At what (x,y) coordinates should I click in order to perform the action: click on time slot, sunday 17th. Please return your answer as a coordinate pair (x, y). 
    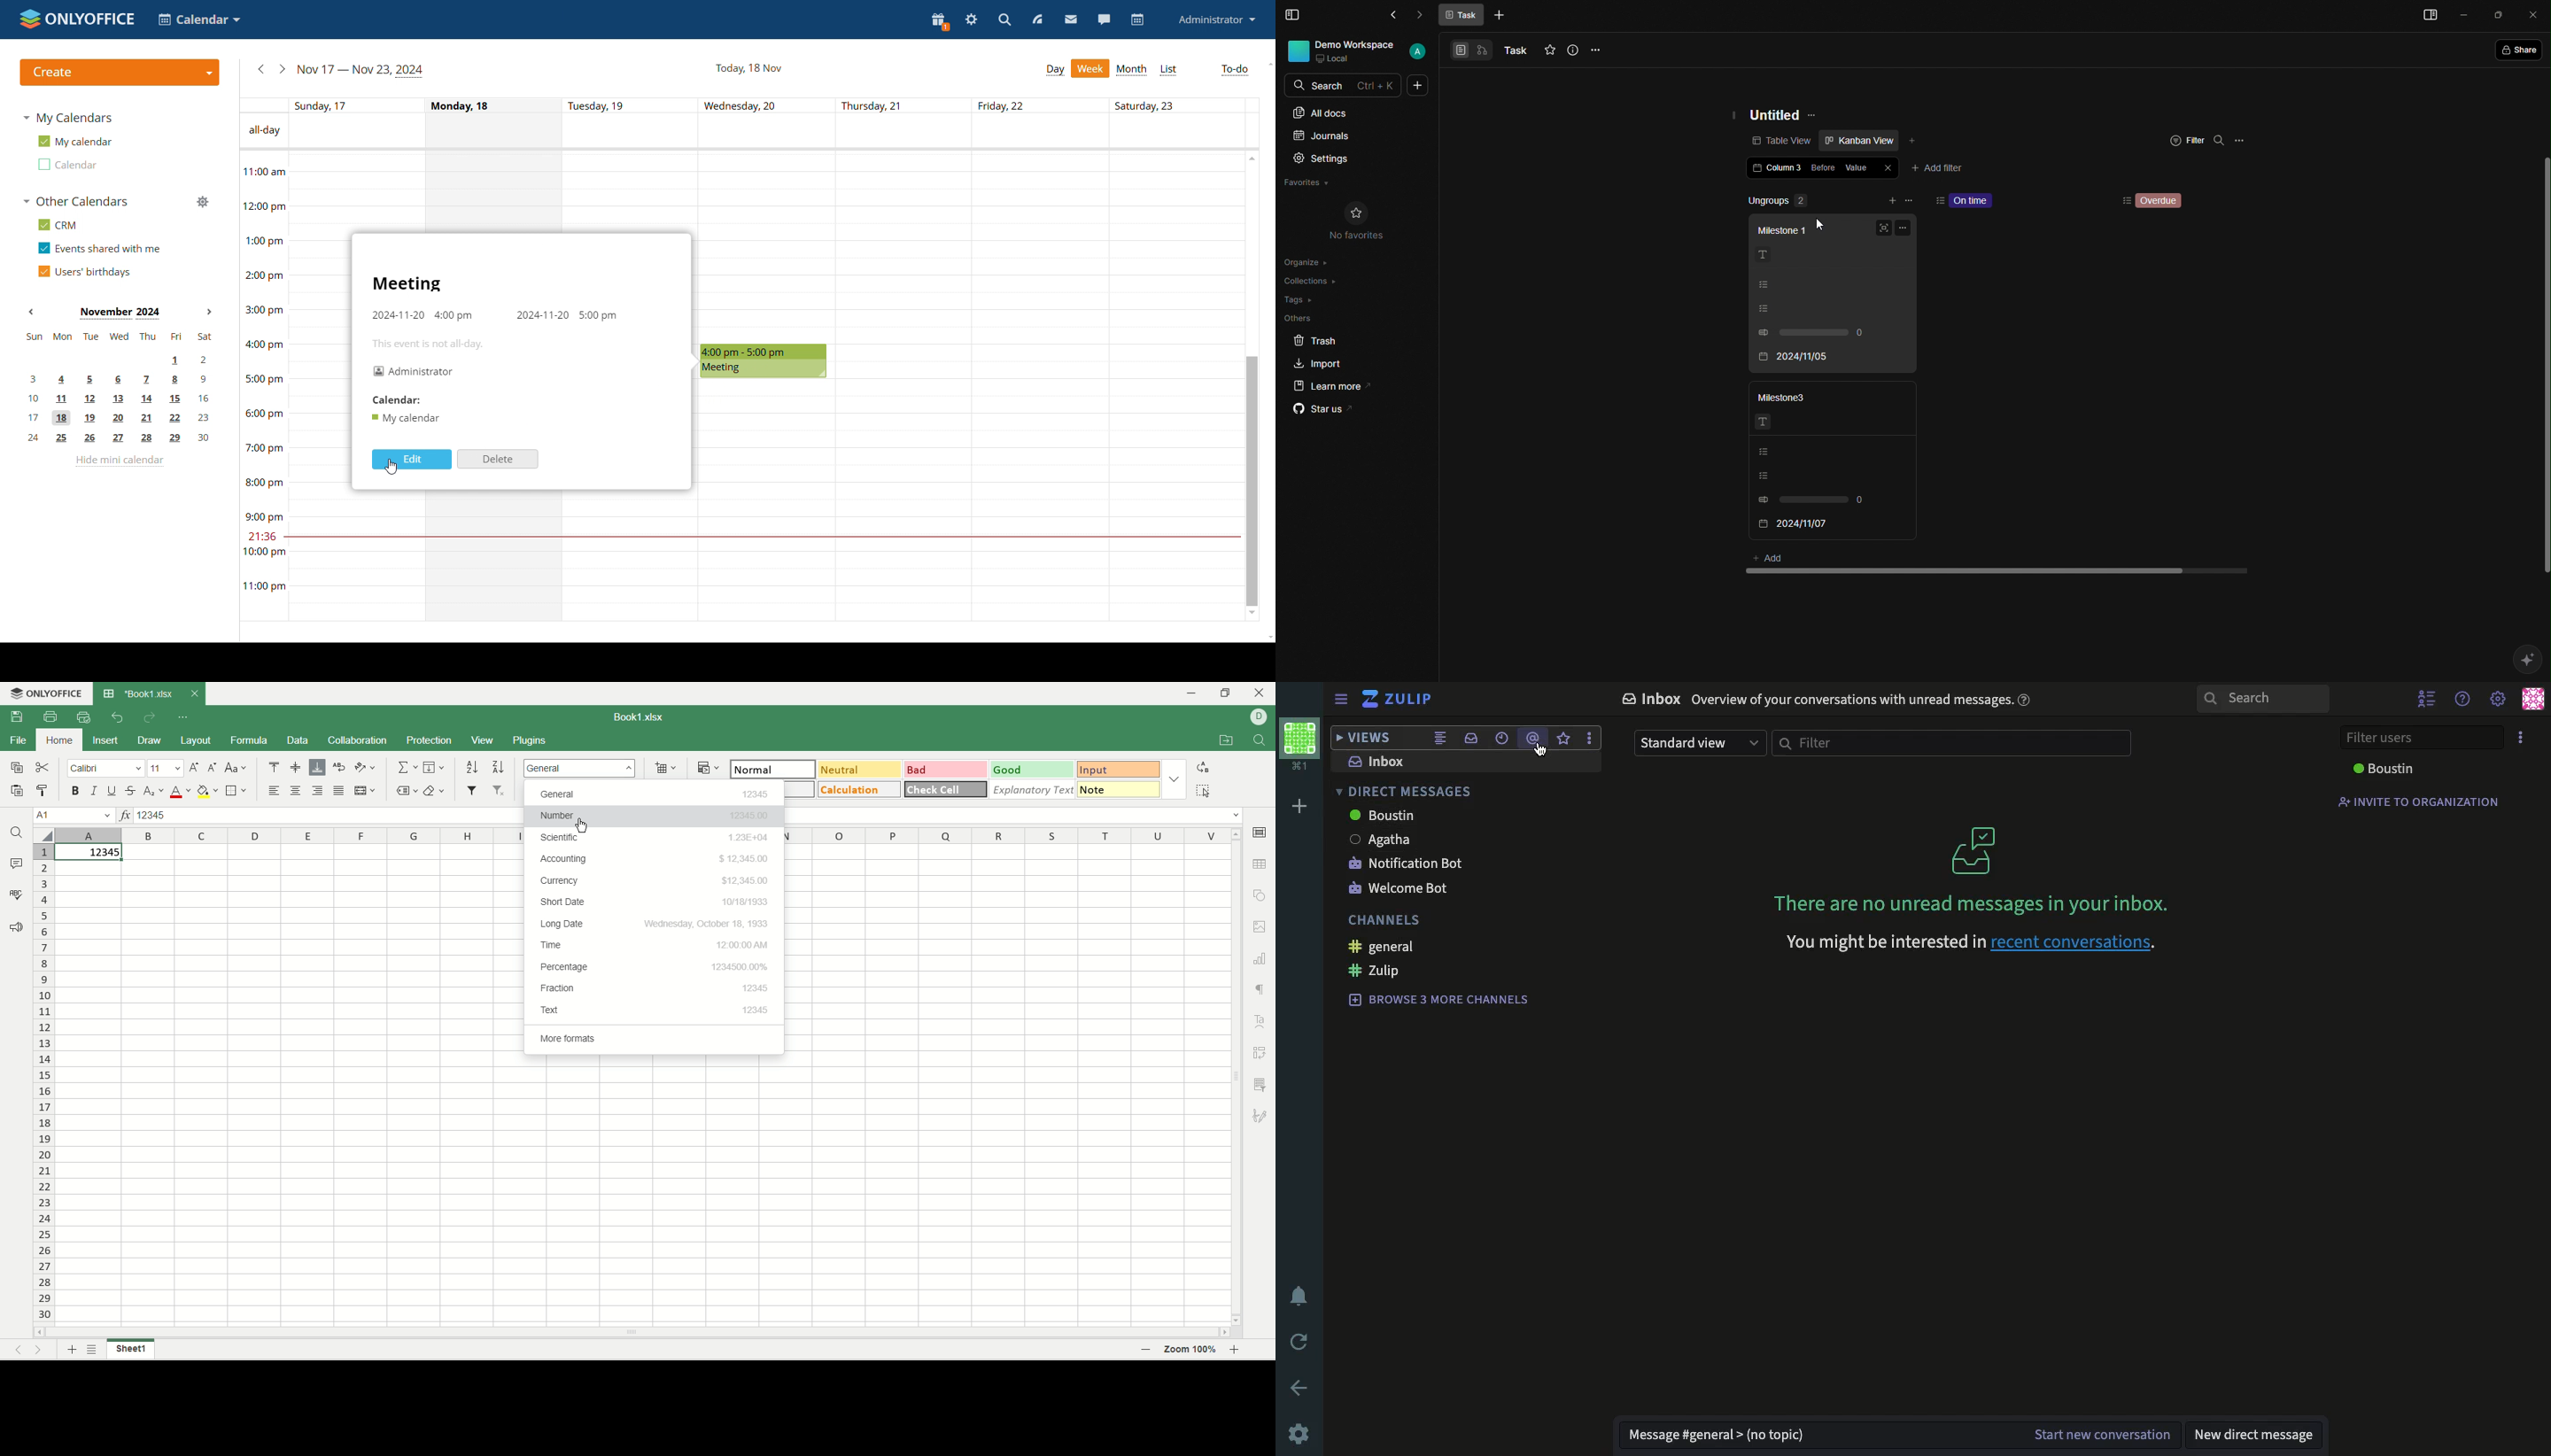
    Looking at the image, I should click on (386, 191).